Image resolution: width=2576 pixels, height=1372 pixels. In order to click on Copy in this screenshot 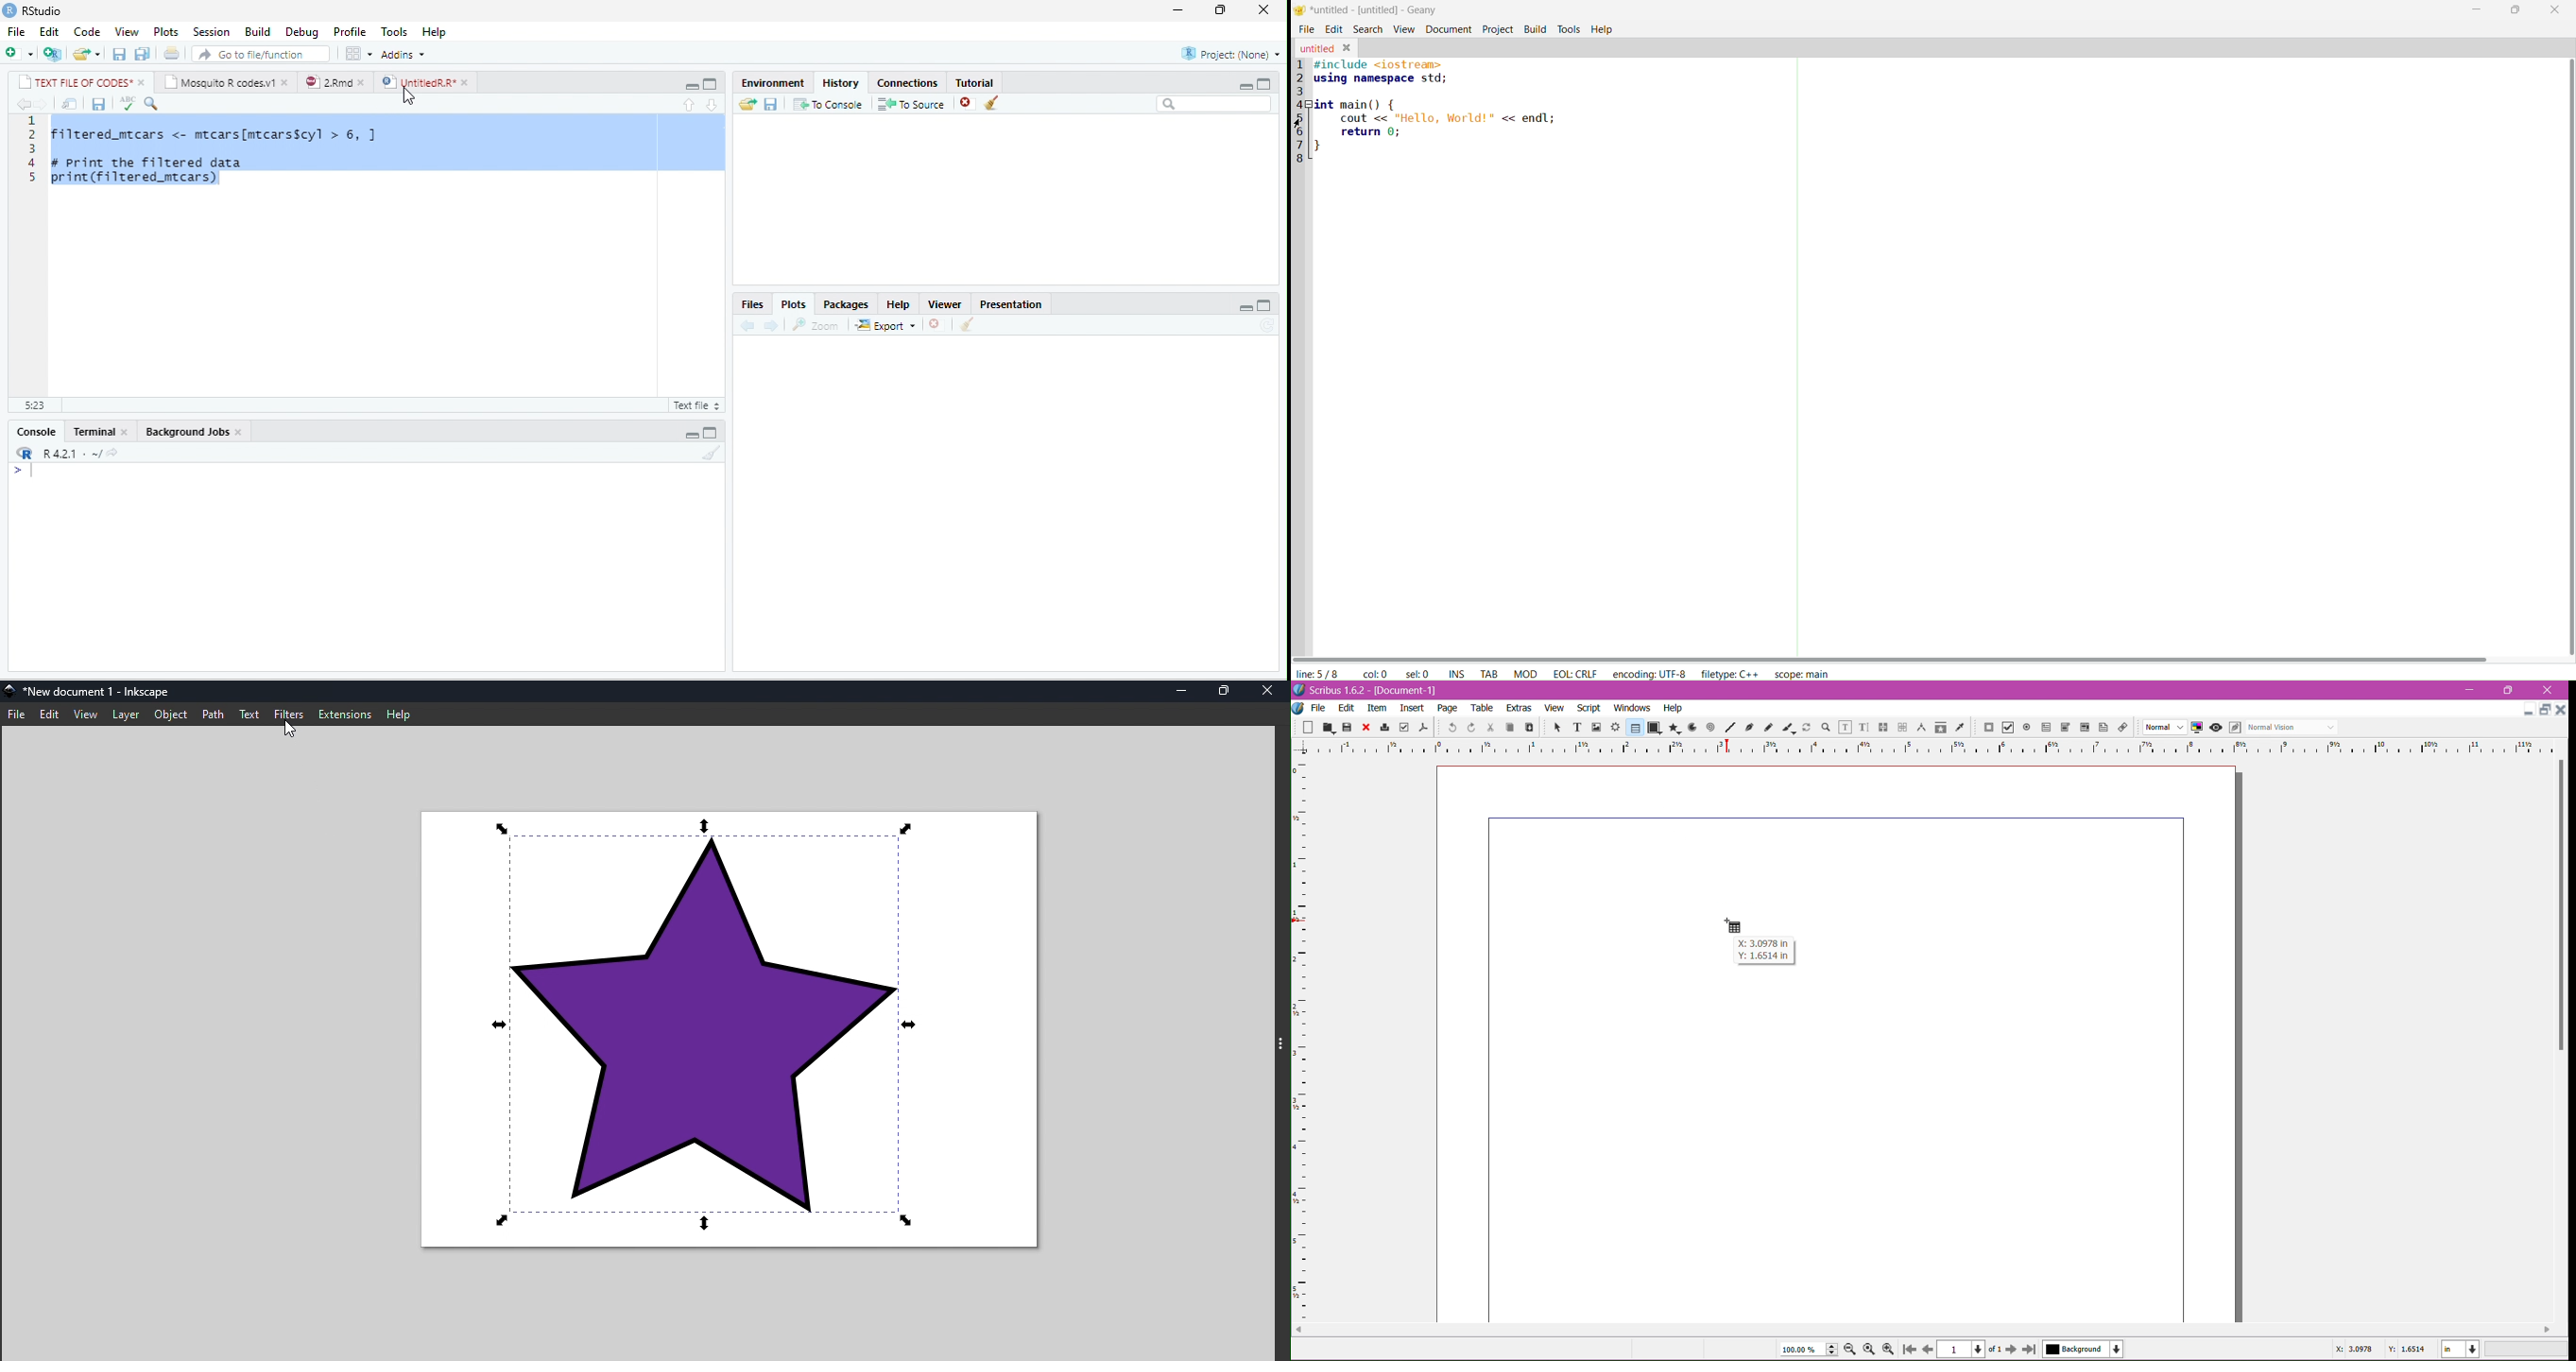, I will do `click(1508, 726)`.